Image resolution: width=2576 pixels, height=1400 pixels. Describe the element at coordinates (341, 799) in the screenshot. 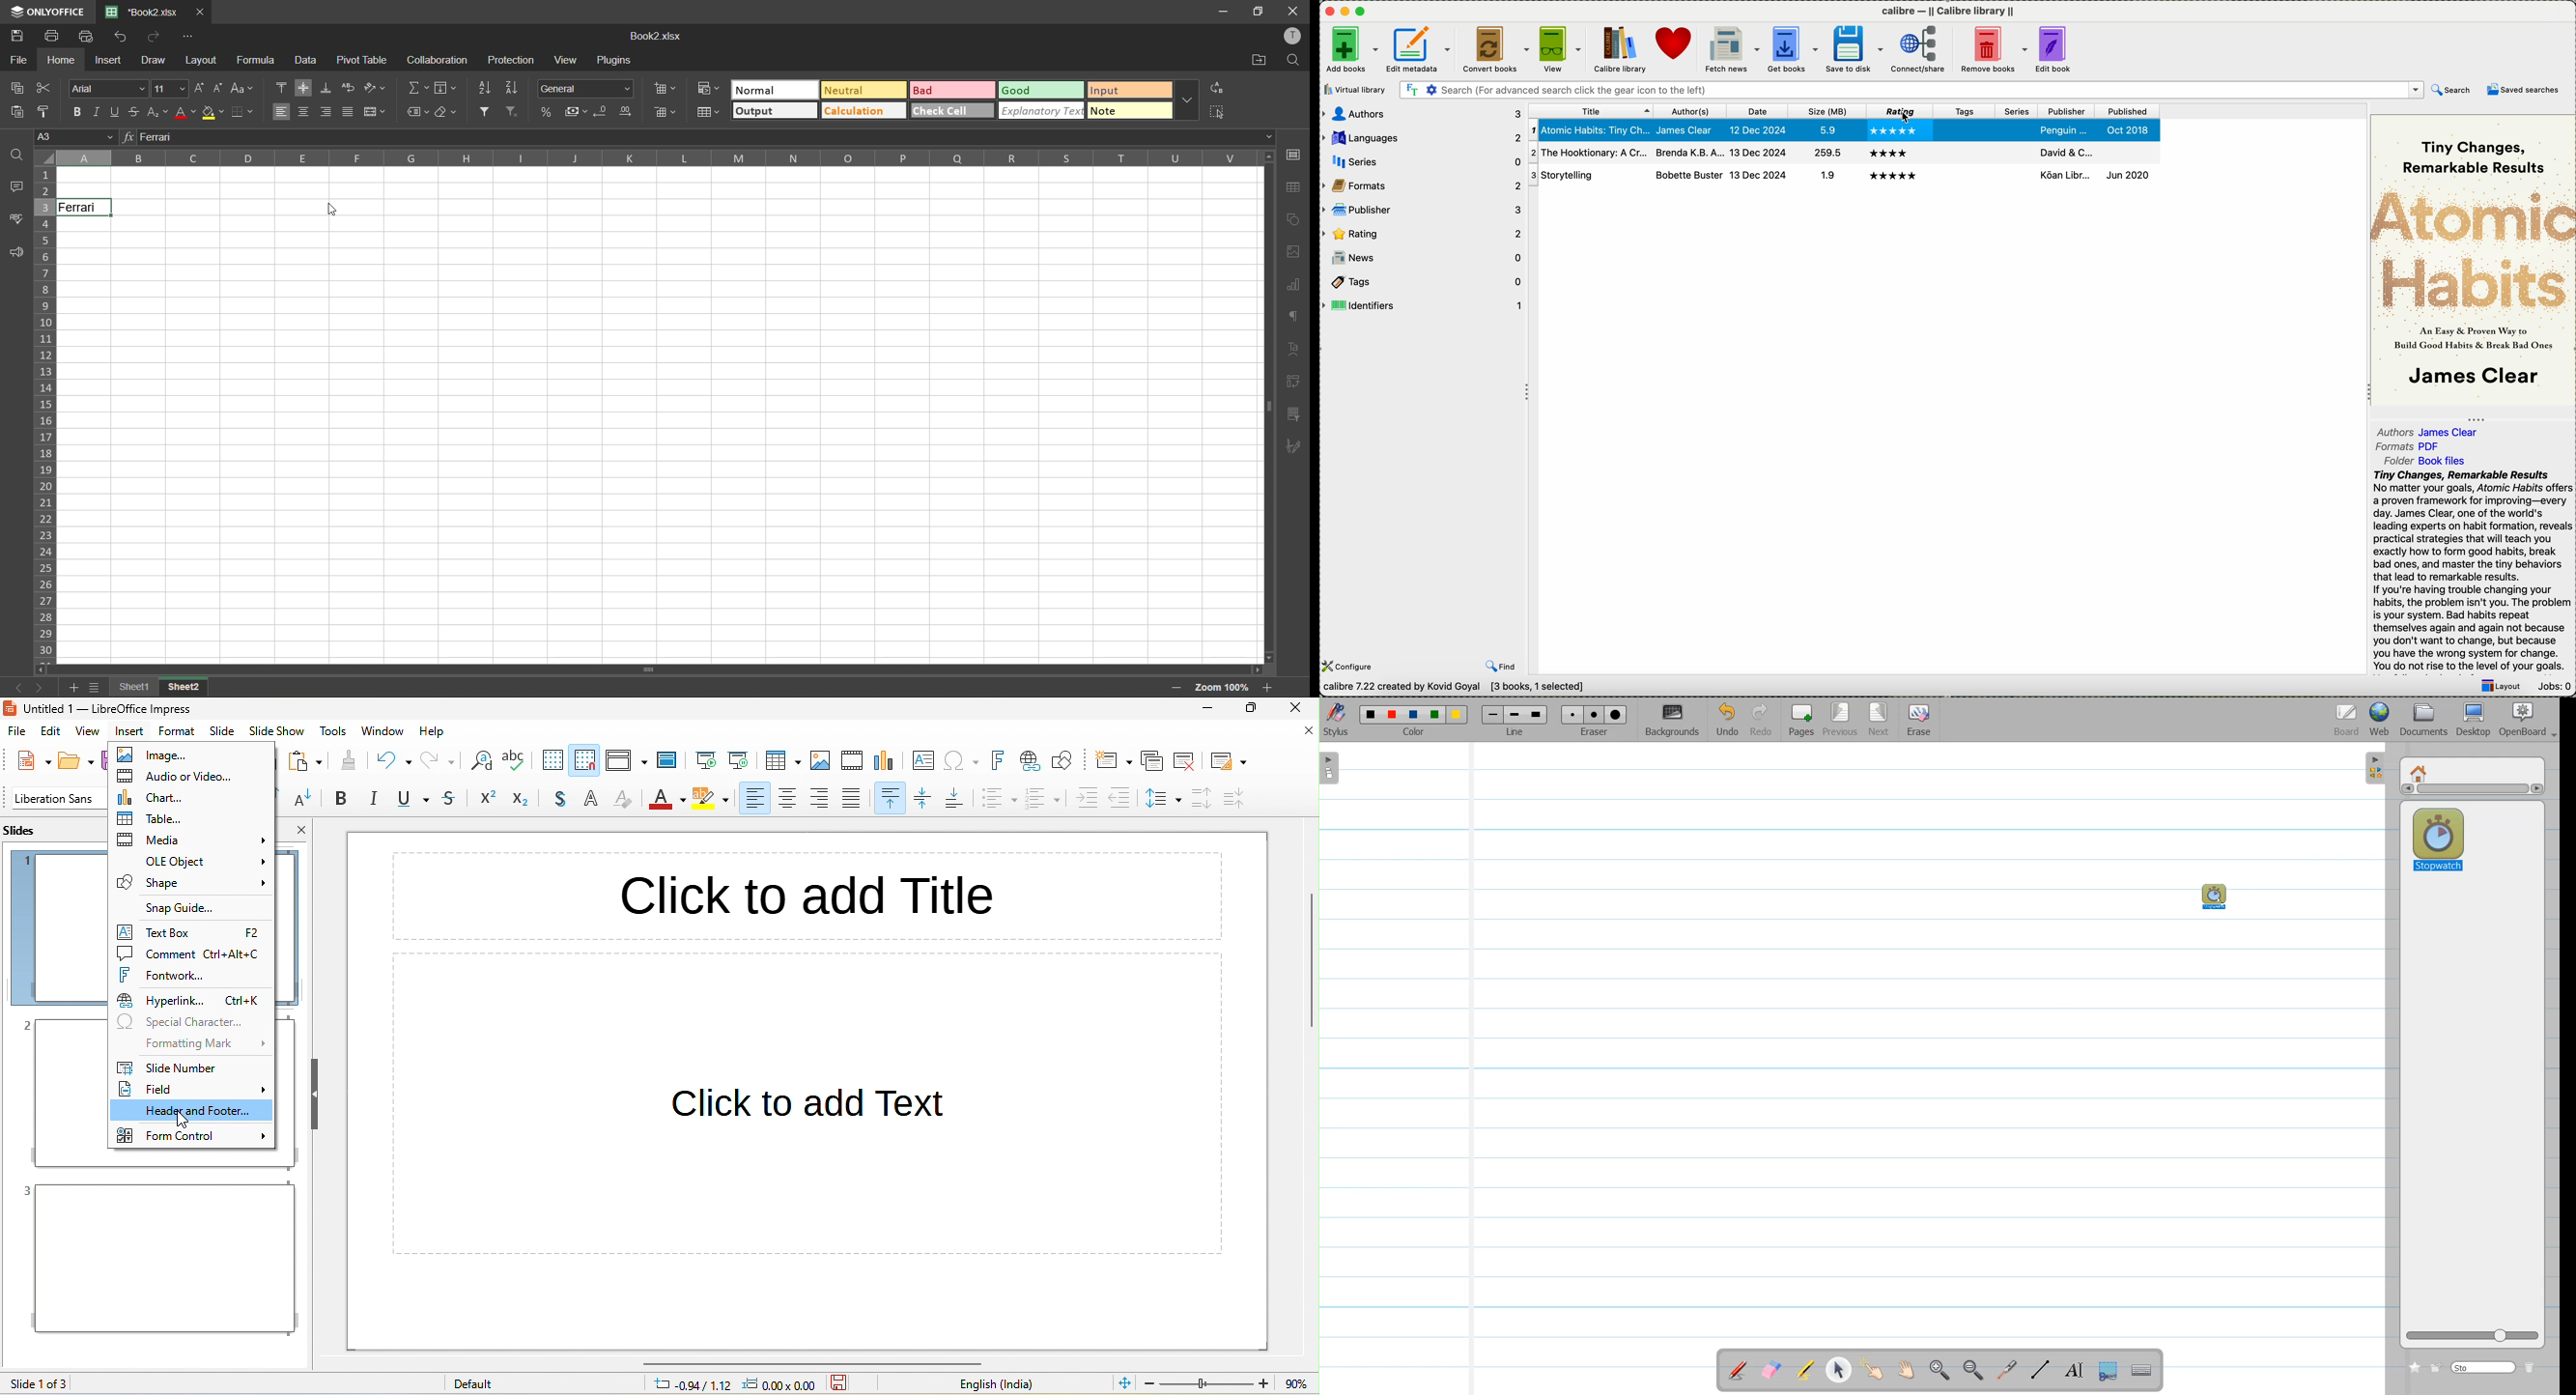

I see `bold` at that location.